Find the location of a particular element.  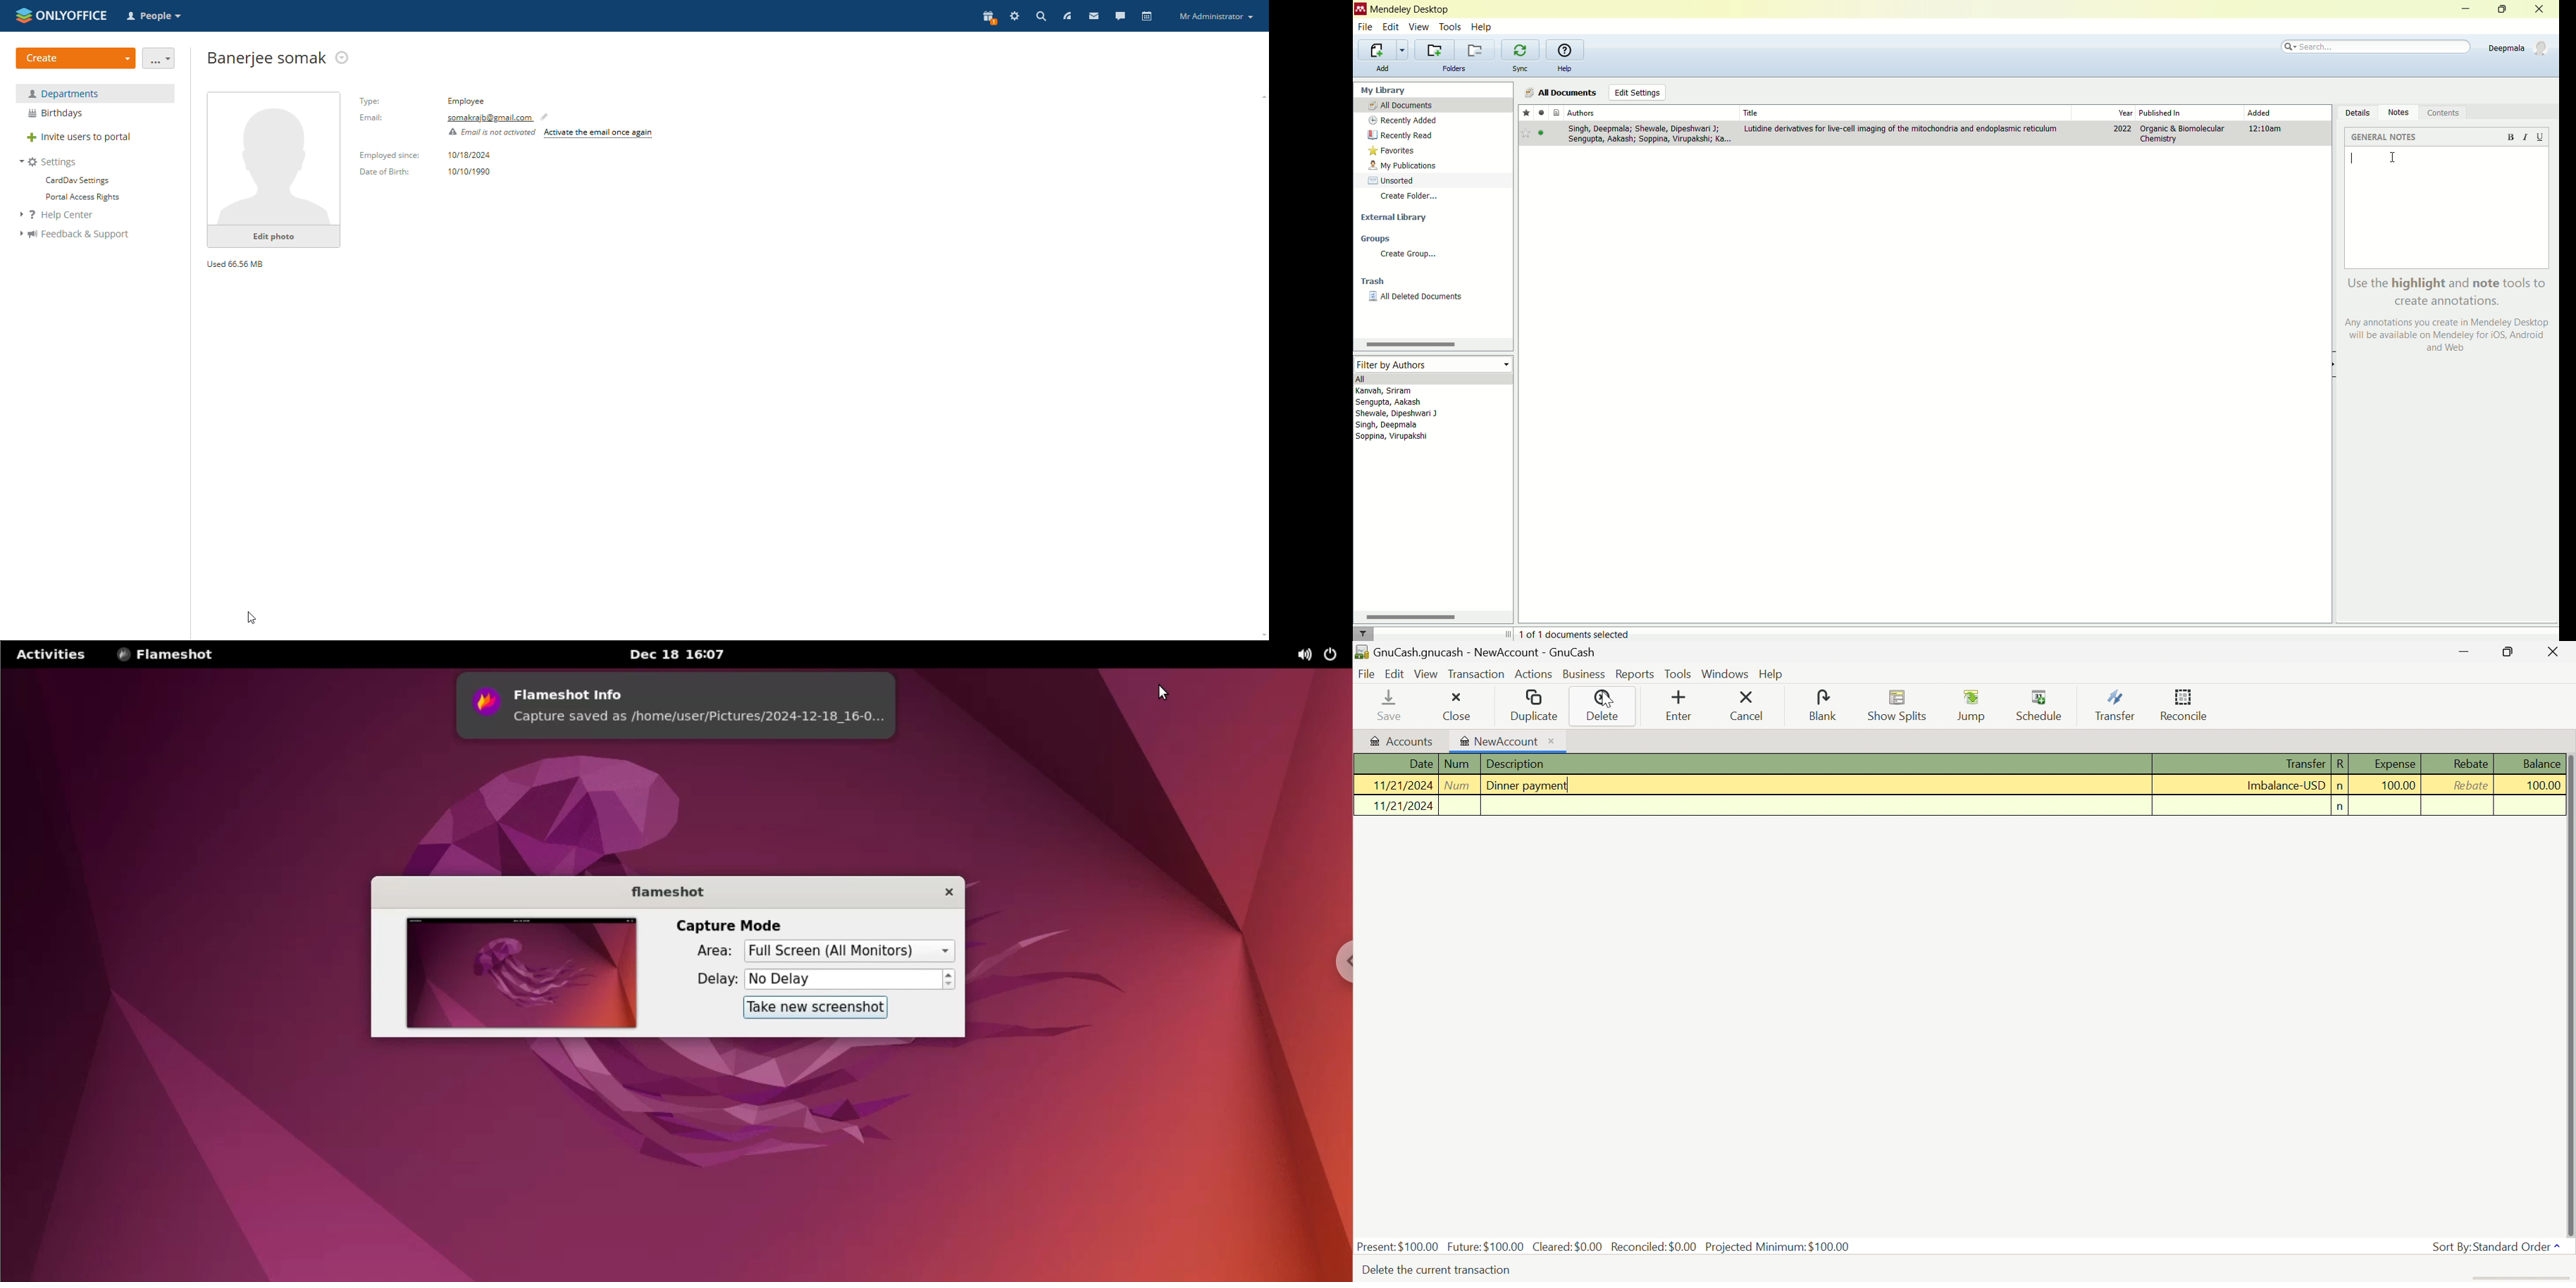

Schedule is located at coordinates (2043, 703).